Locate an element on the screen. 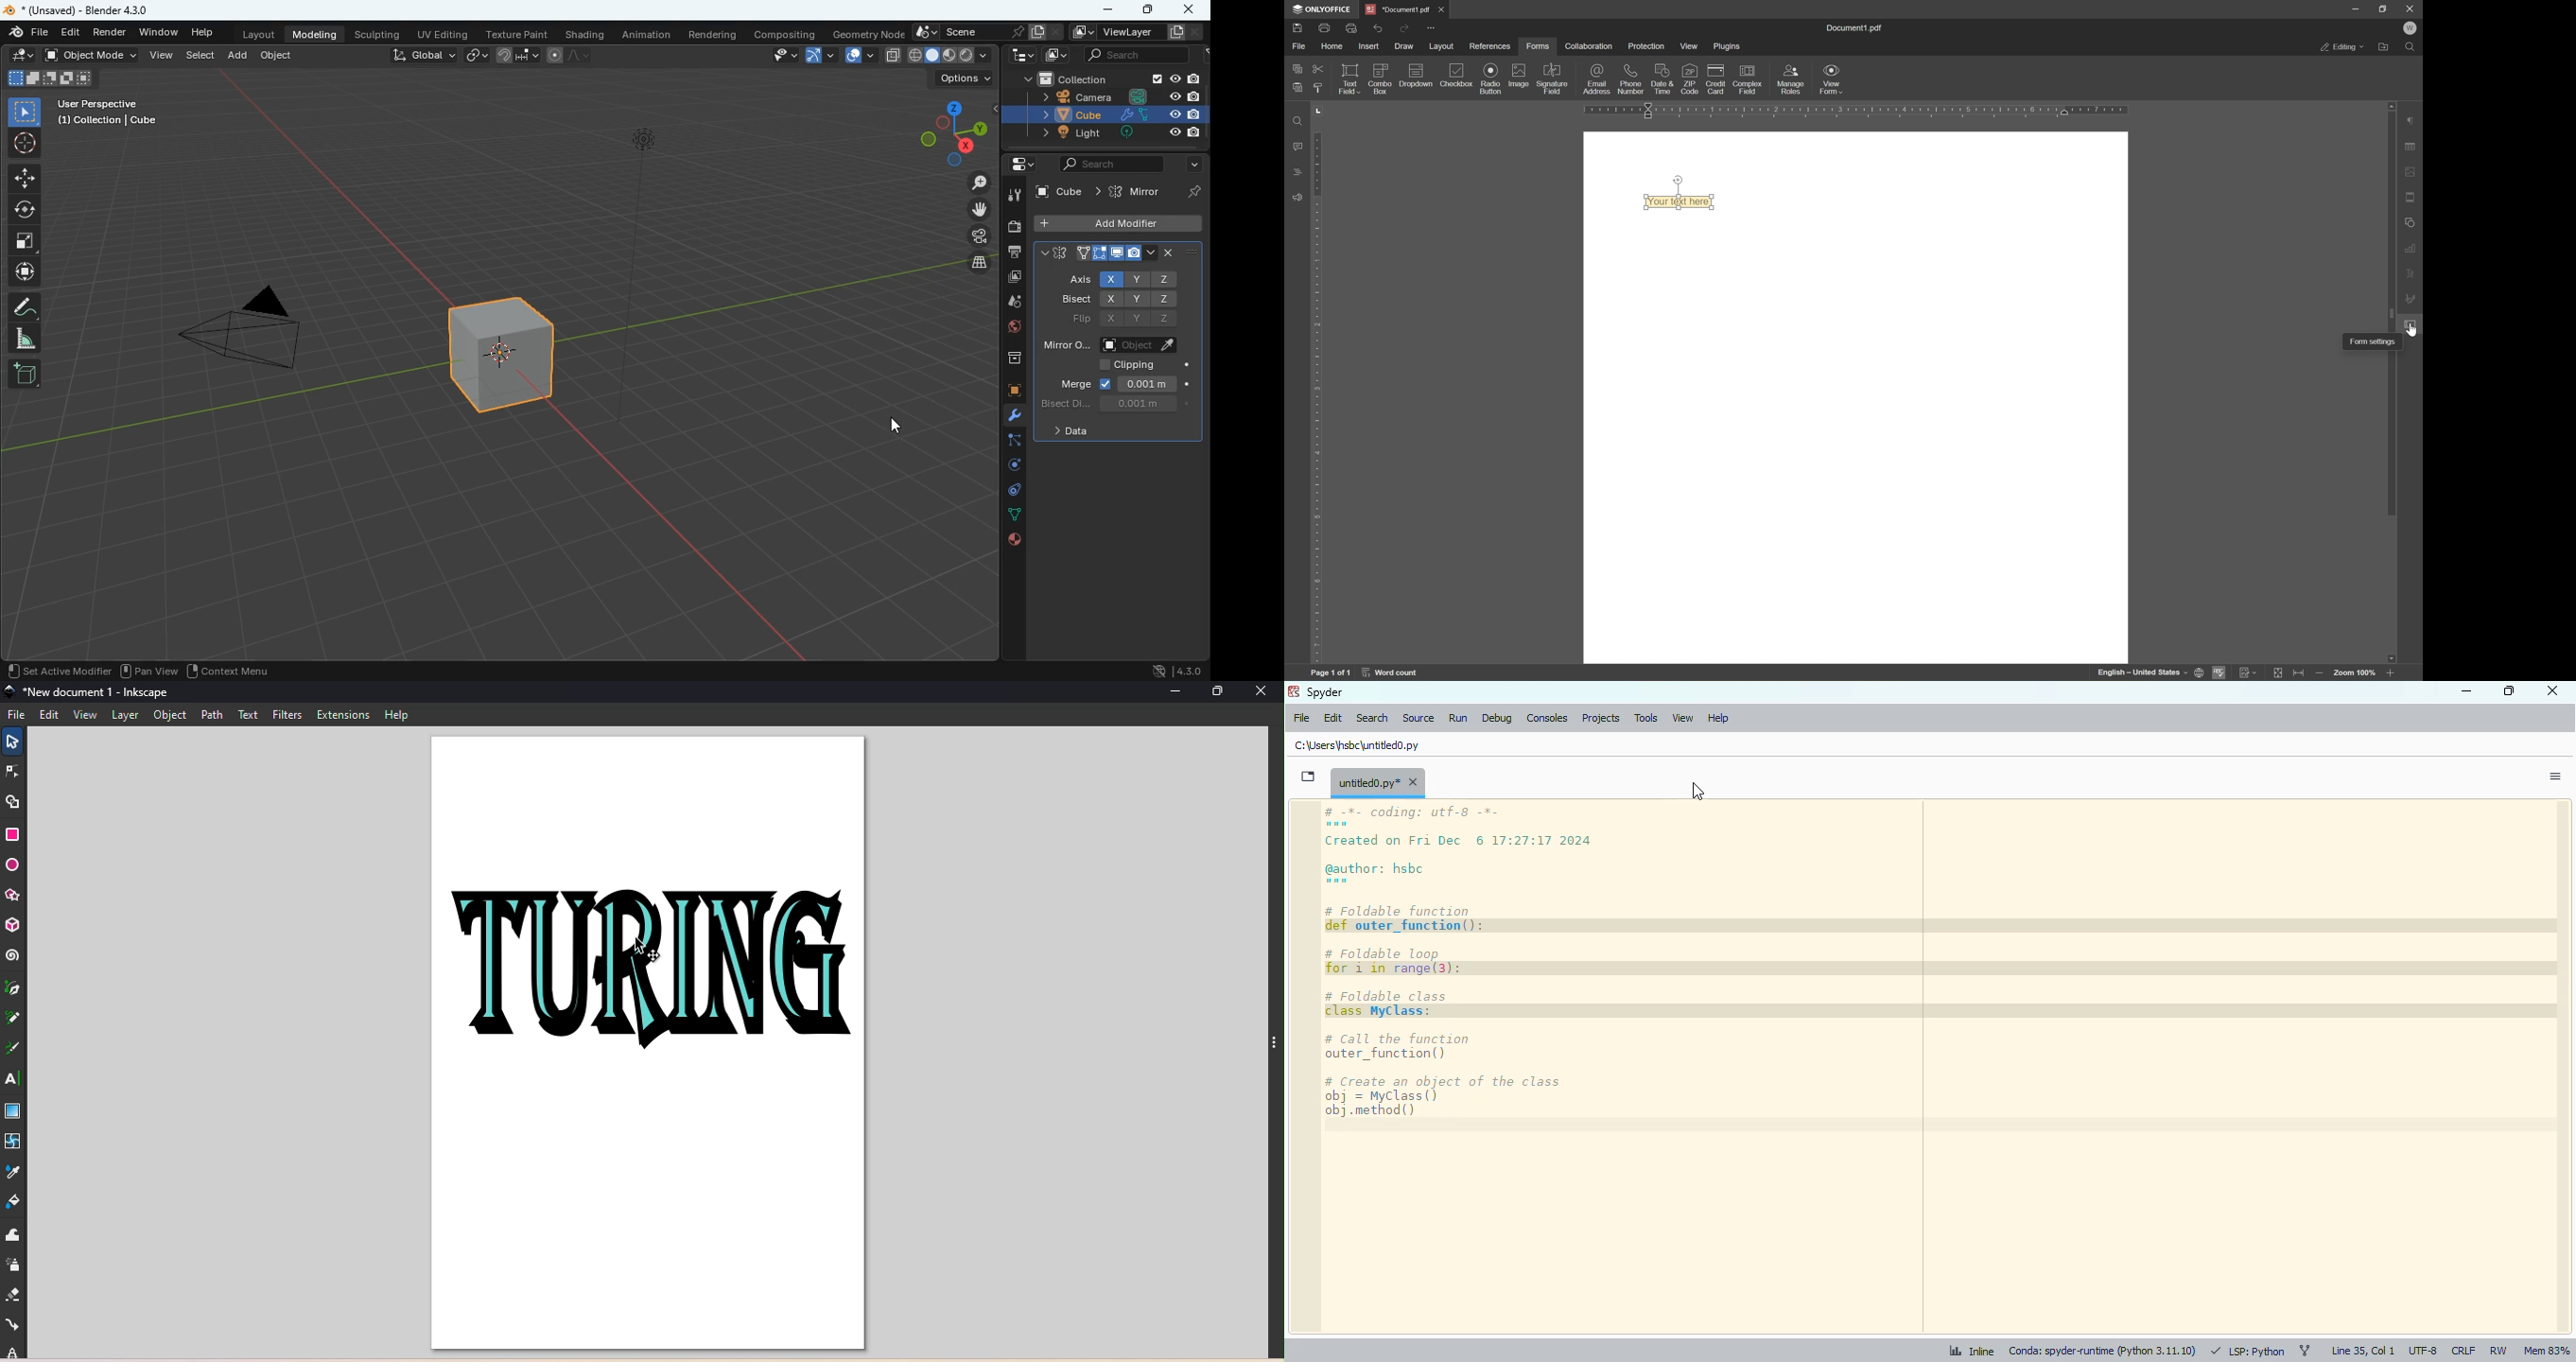 This screenshot has height=1372, width=2576. view is located at coordinates (1689, 48).